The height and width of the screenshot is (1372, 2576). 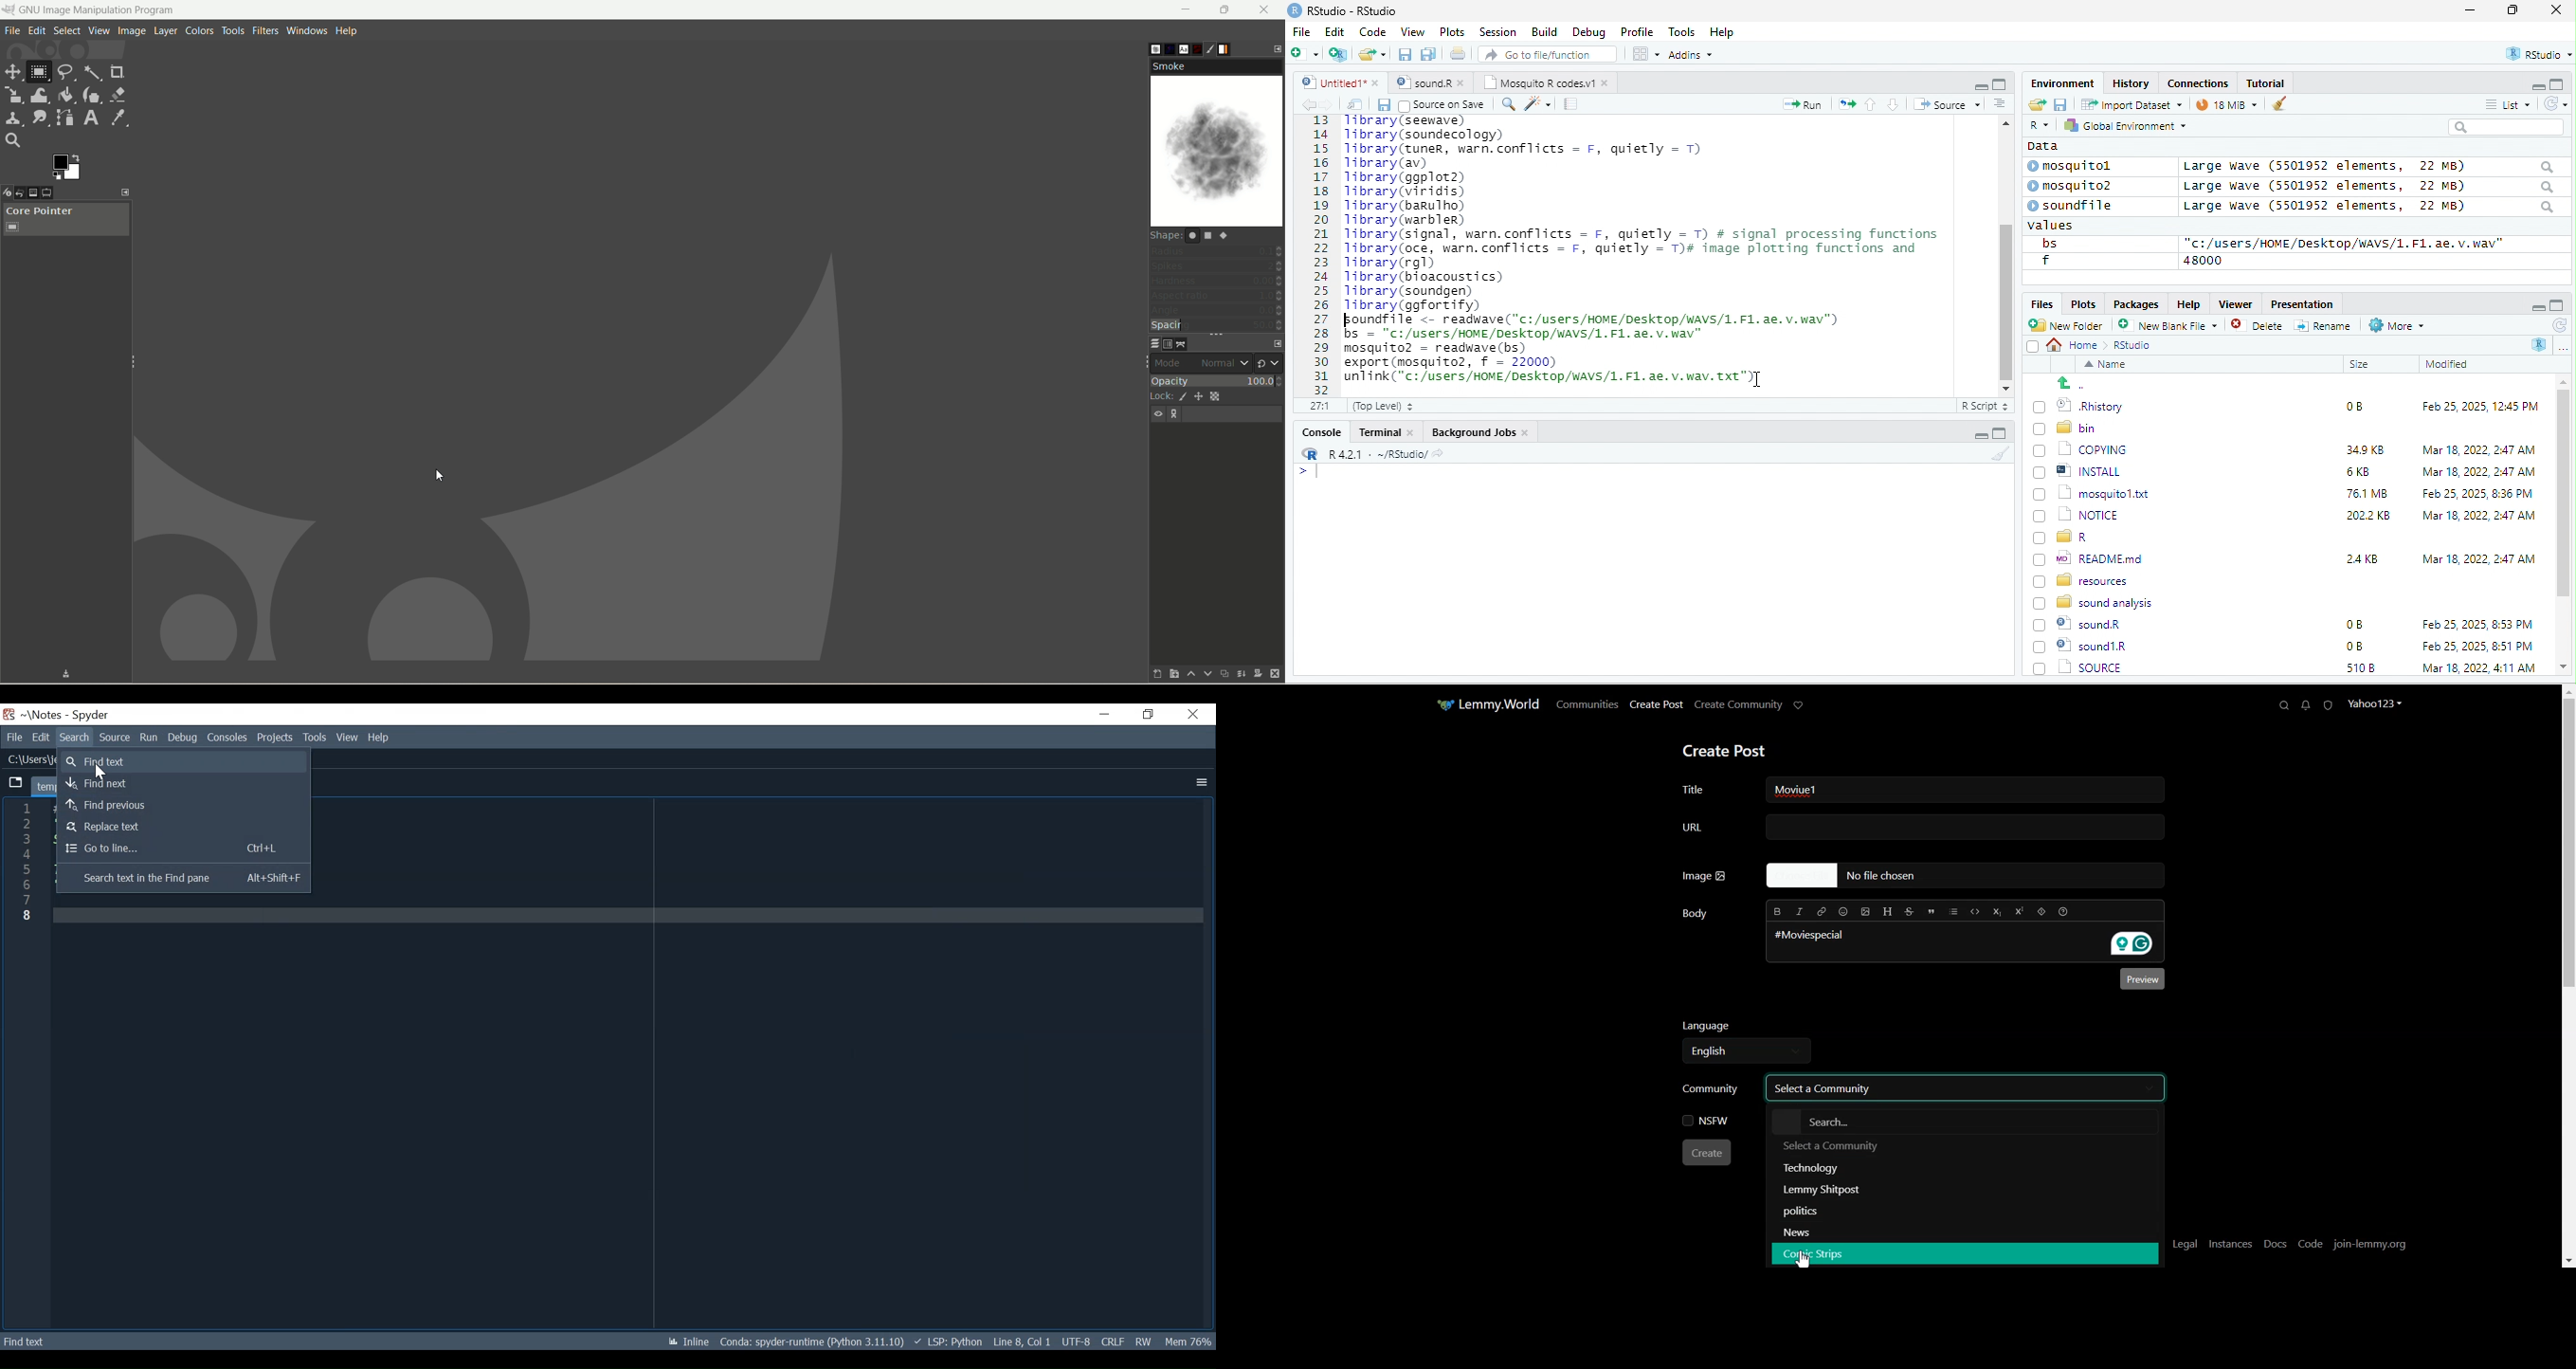 What do you see at coordinates (1999, 912) in the screenshot?
I see `Subscript` at bounding box center [1999, 912].